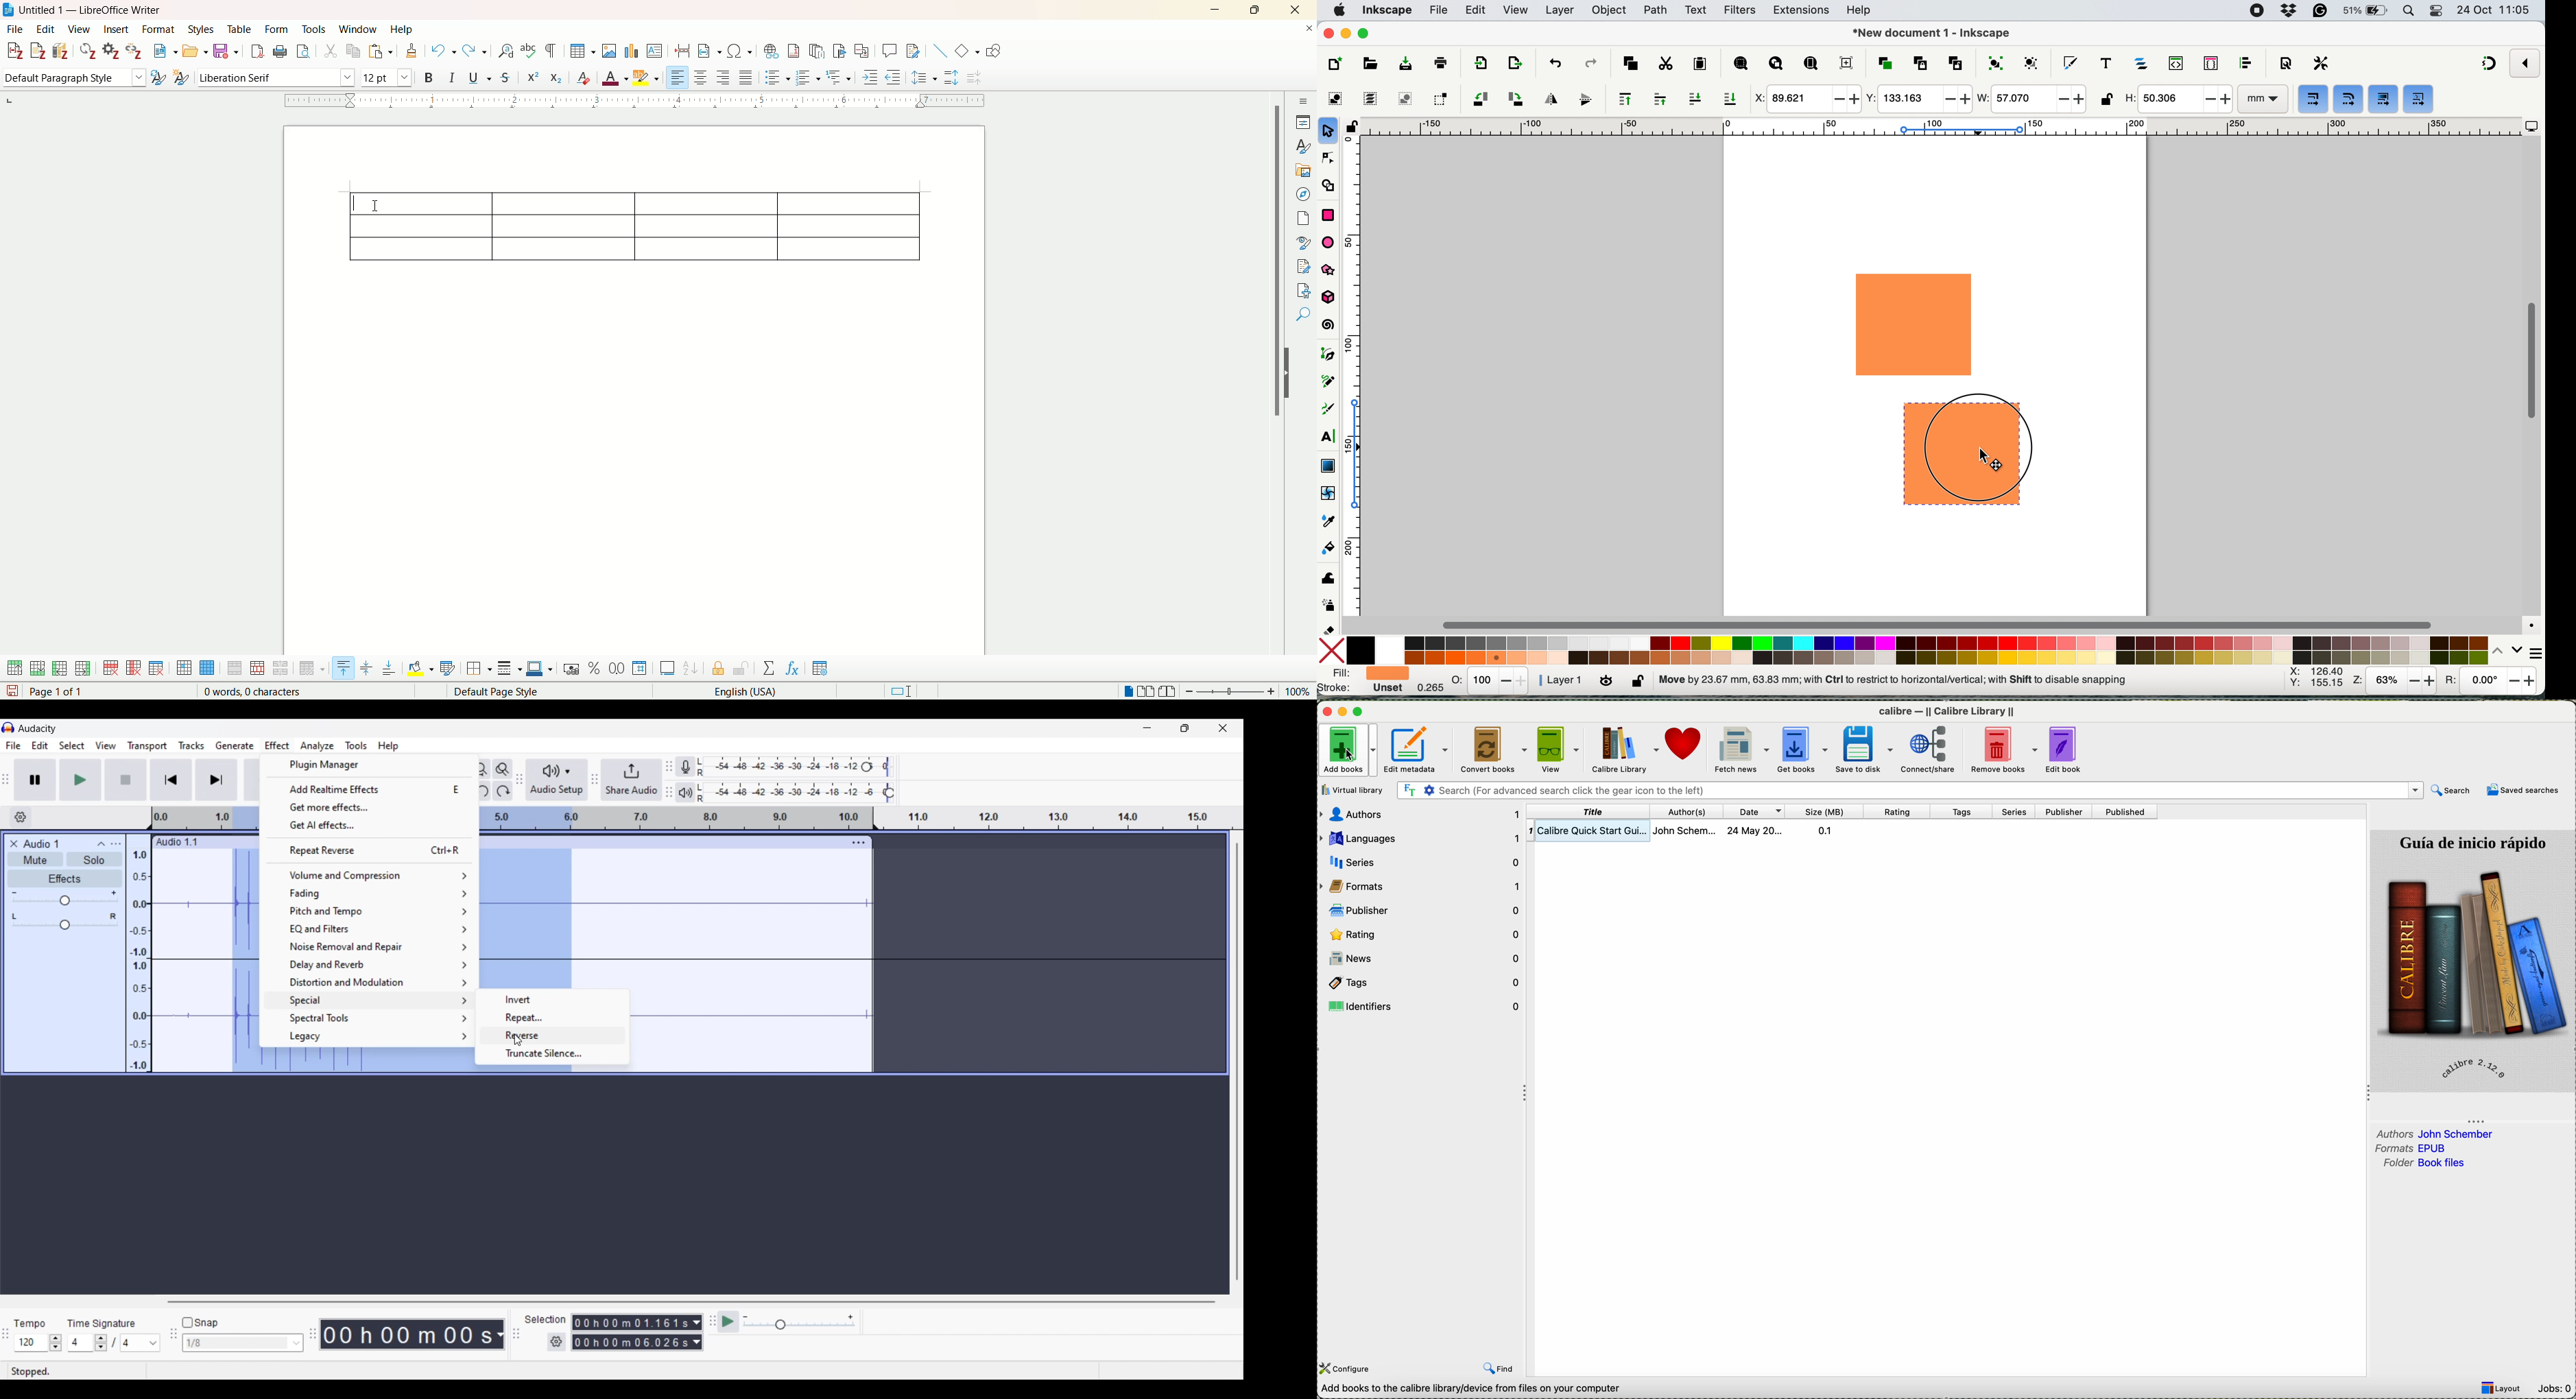  Describe the element at coordinates (1740, 11) in the screenshot. I see `filters` at that location.